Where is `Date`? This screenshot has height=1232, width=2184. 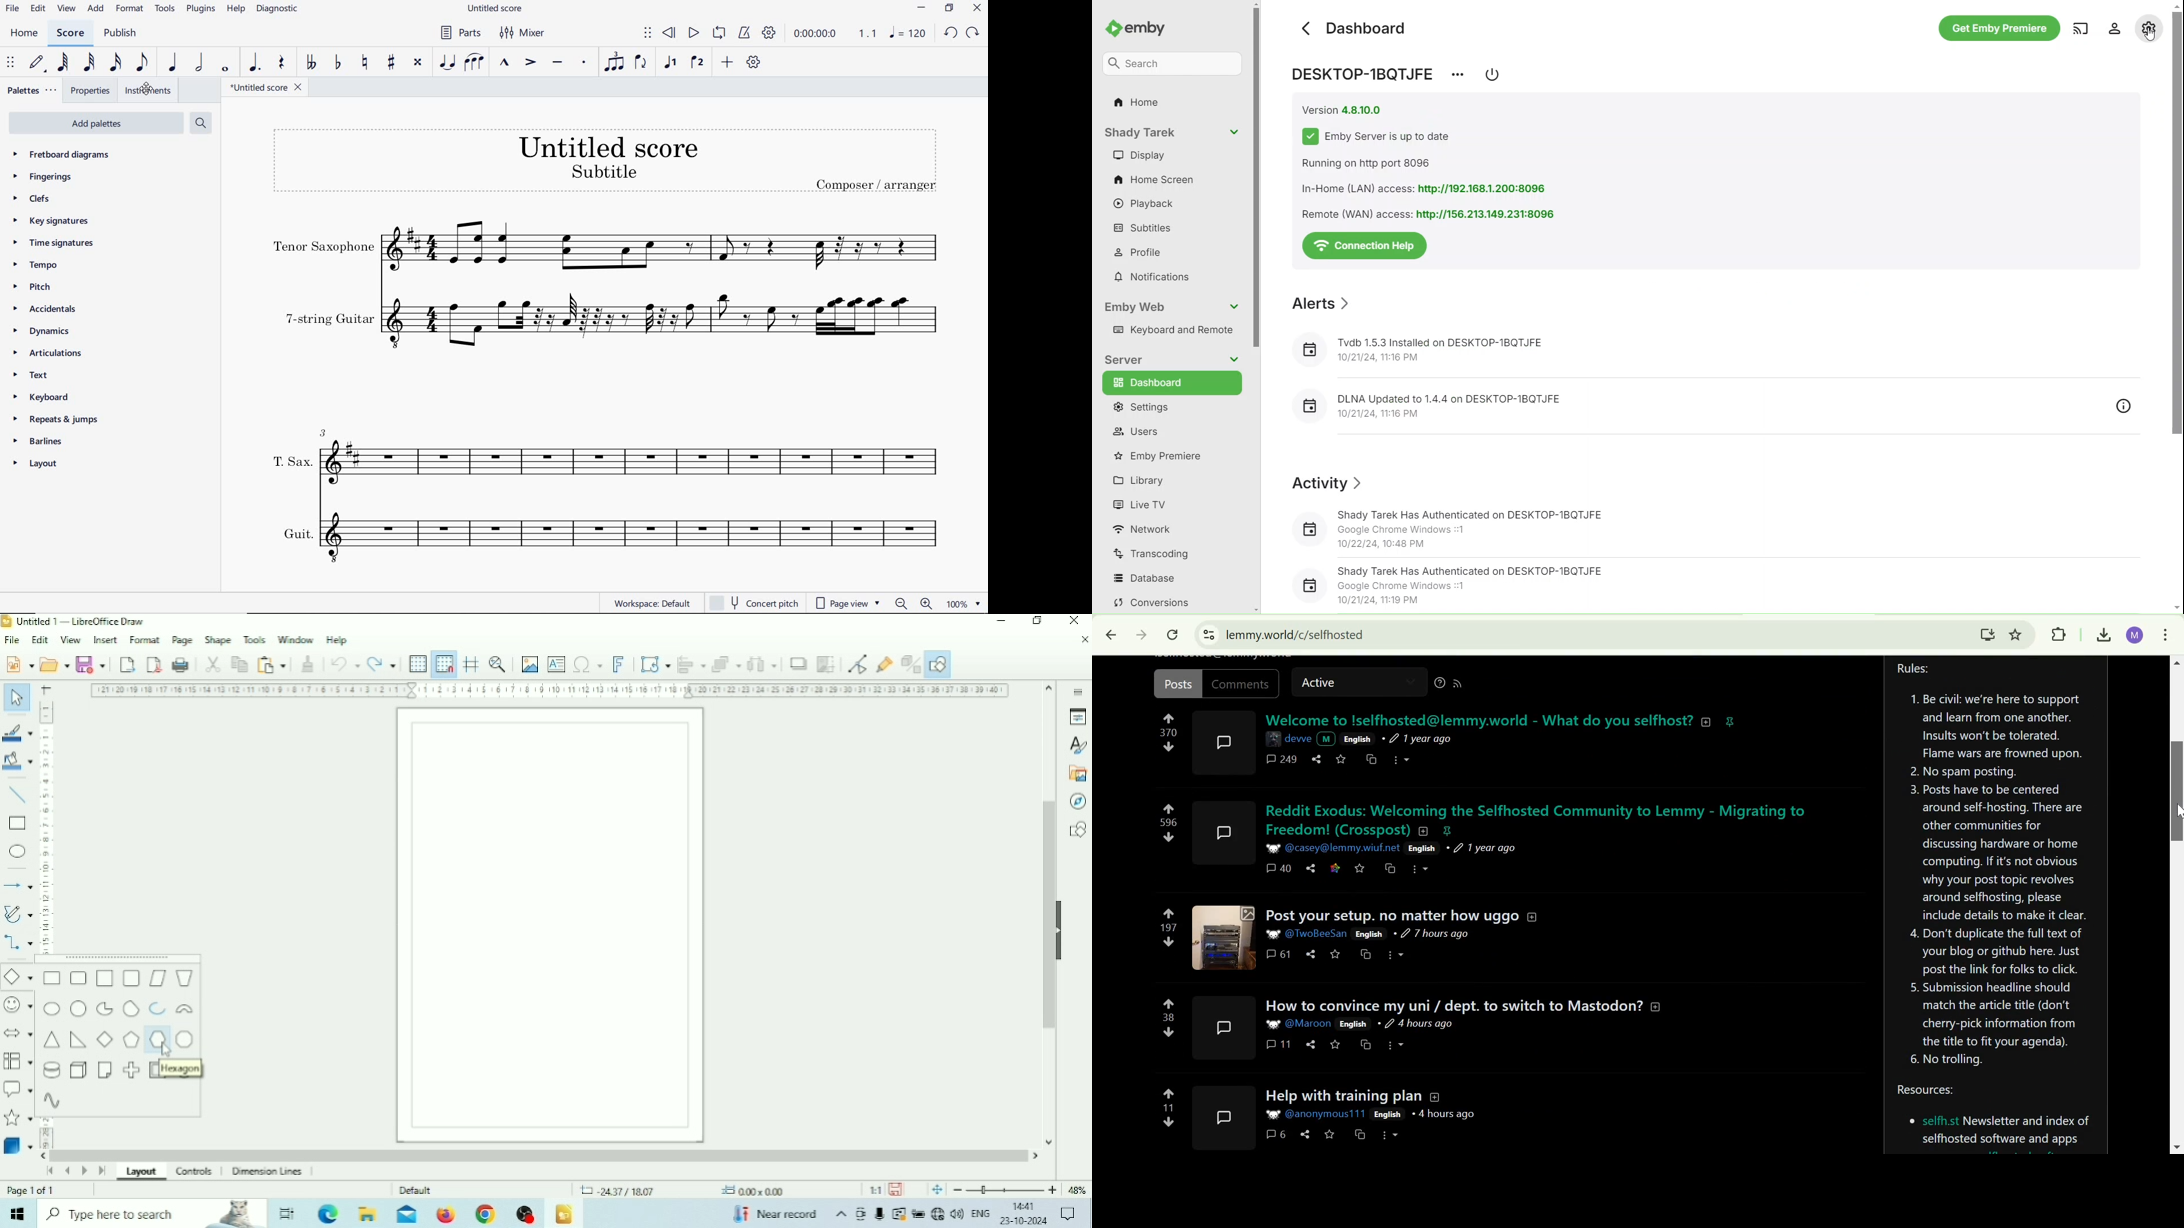 Date is located at coordinates (1024, 1221).